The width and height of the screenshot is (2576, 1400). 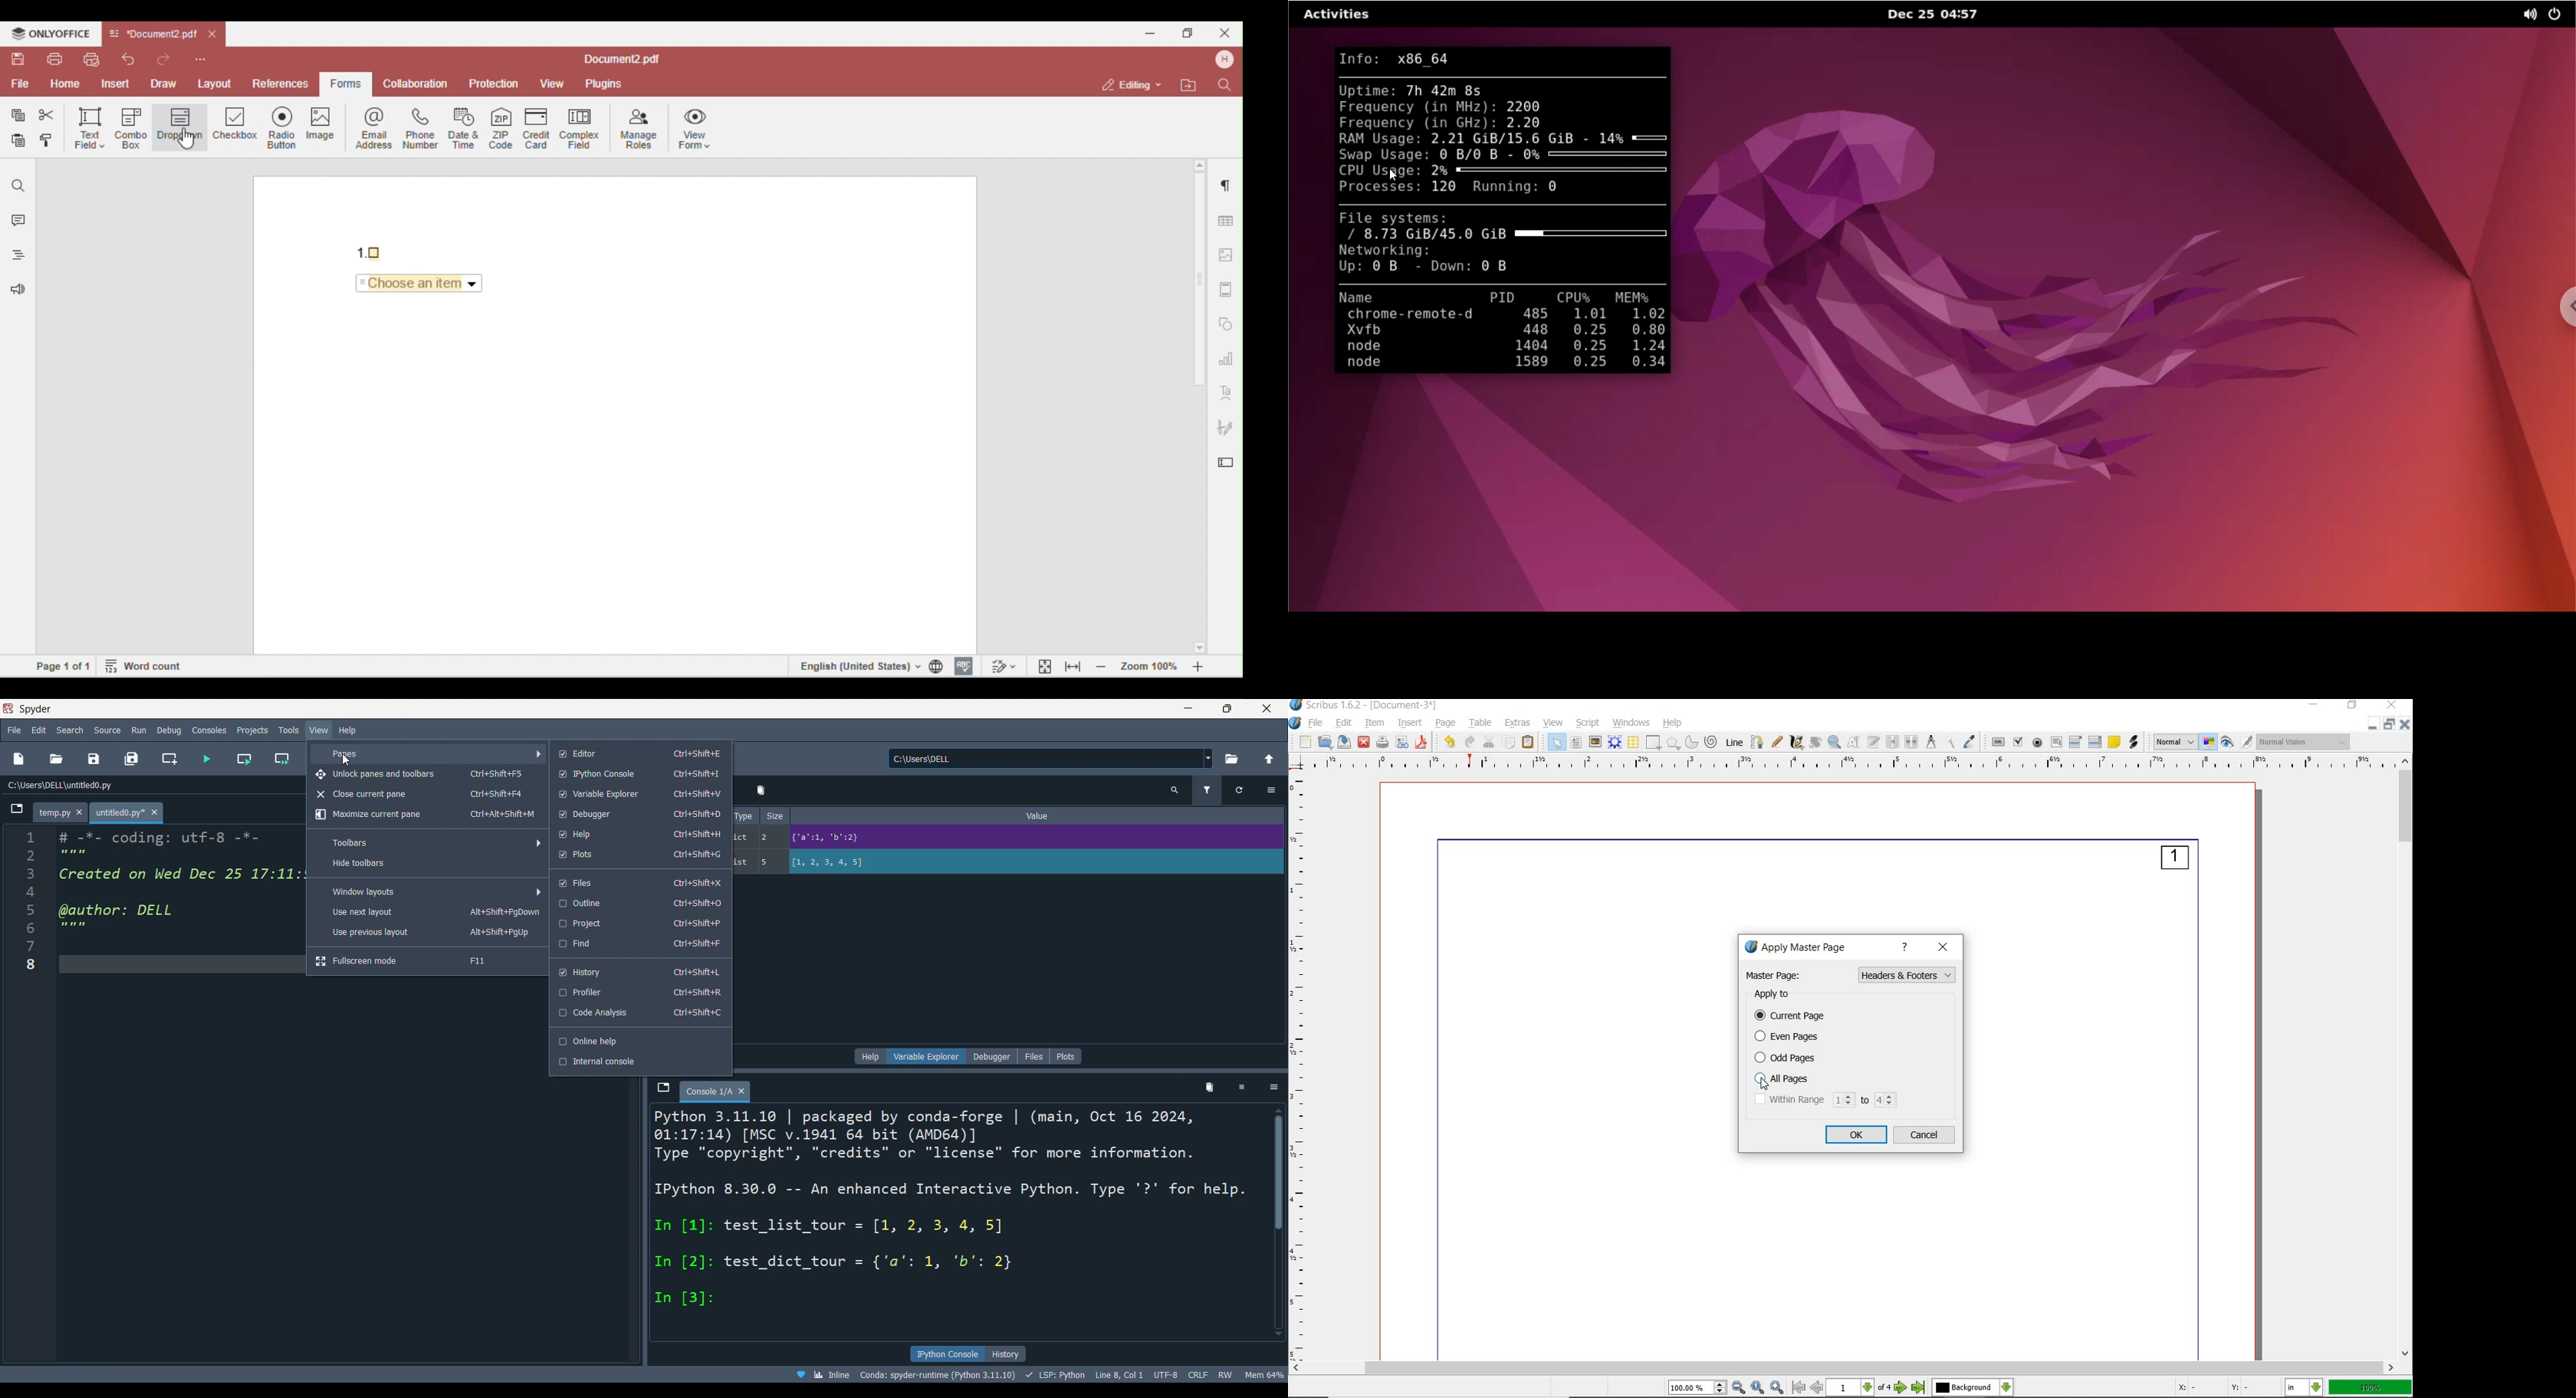 What do you see at coordinates (1383, 743) in the screenshot?
I see `print` at bounding box center [1383, 743].